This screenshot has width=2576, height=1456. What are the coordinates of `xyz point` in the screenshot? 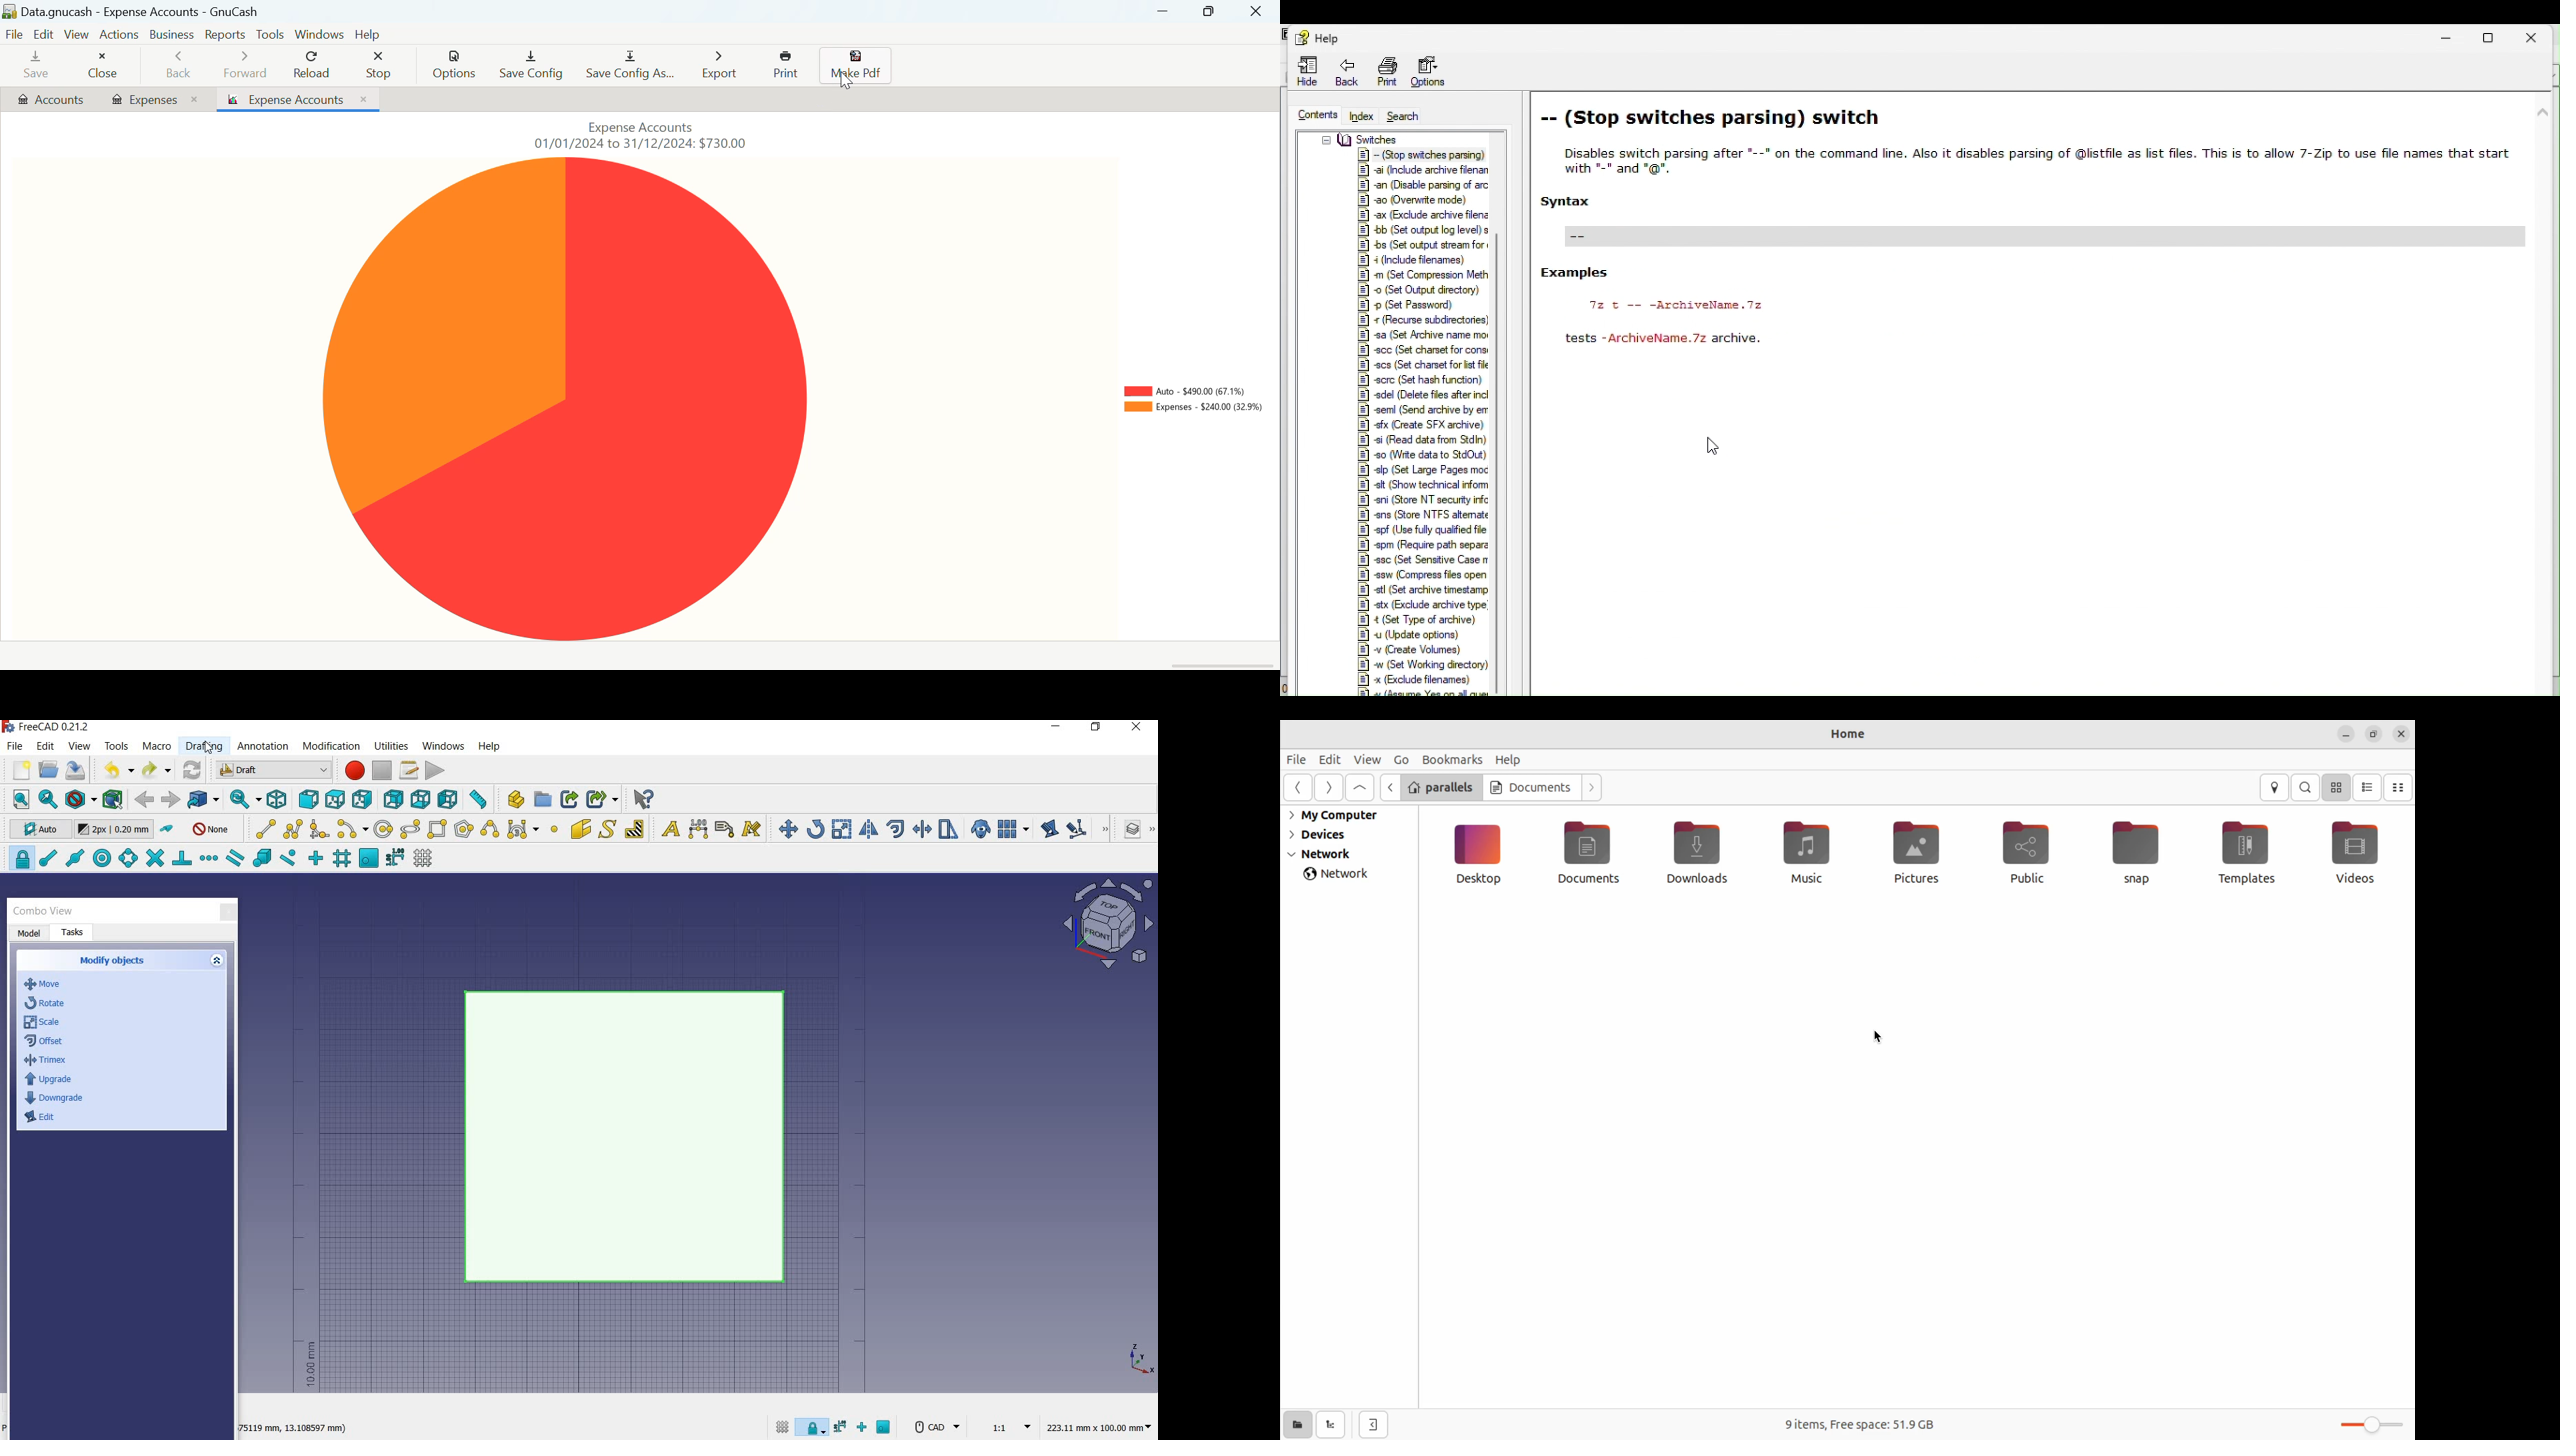 It's located at (1141, 1359).